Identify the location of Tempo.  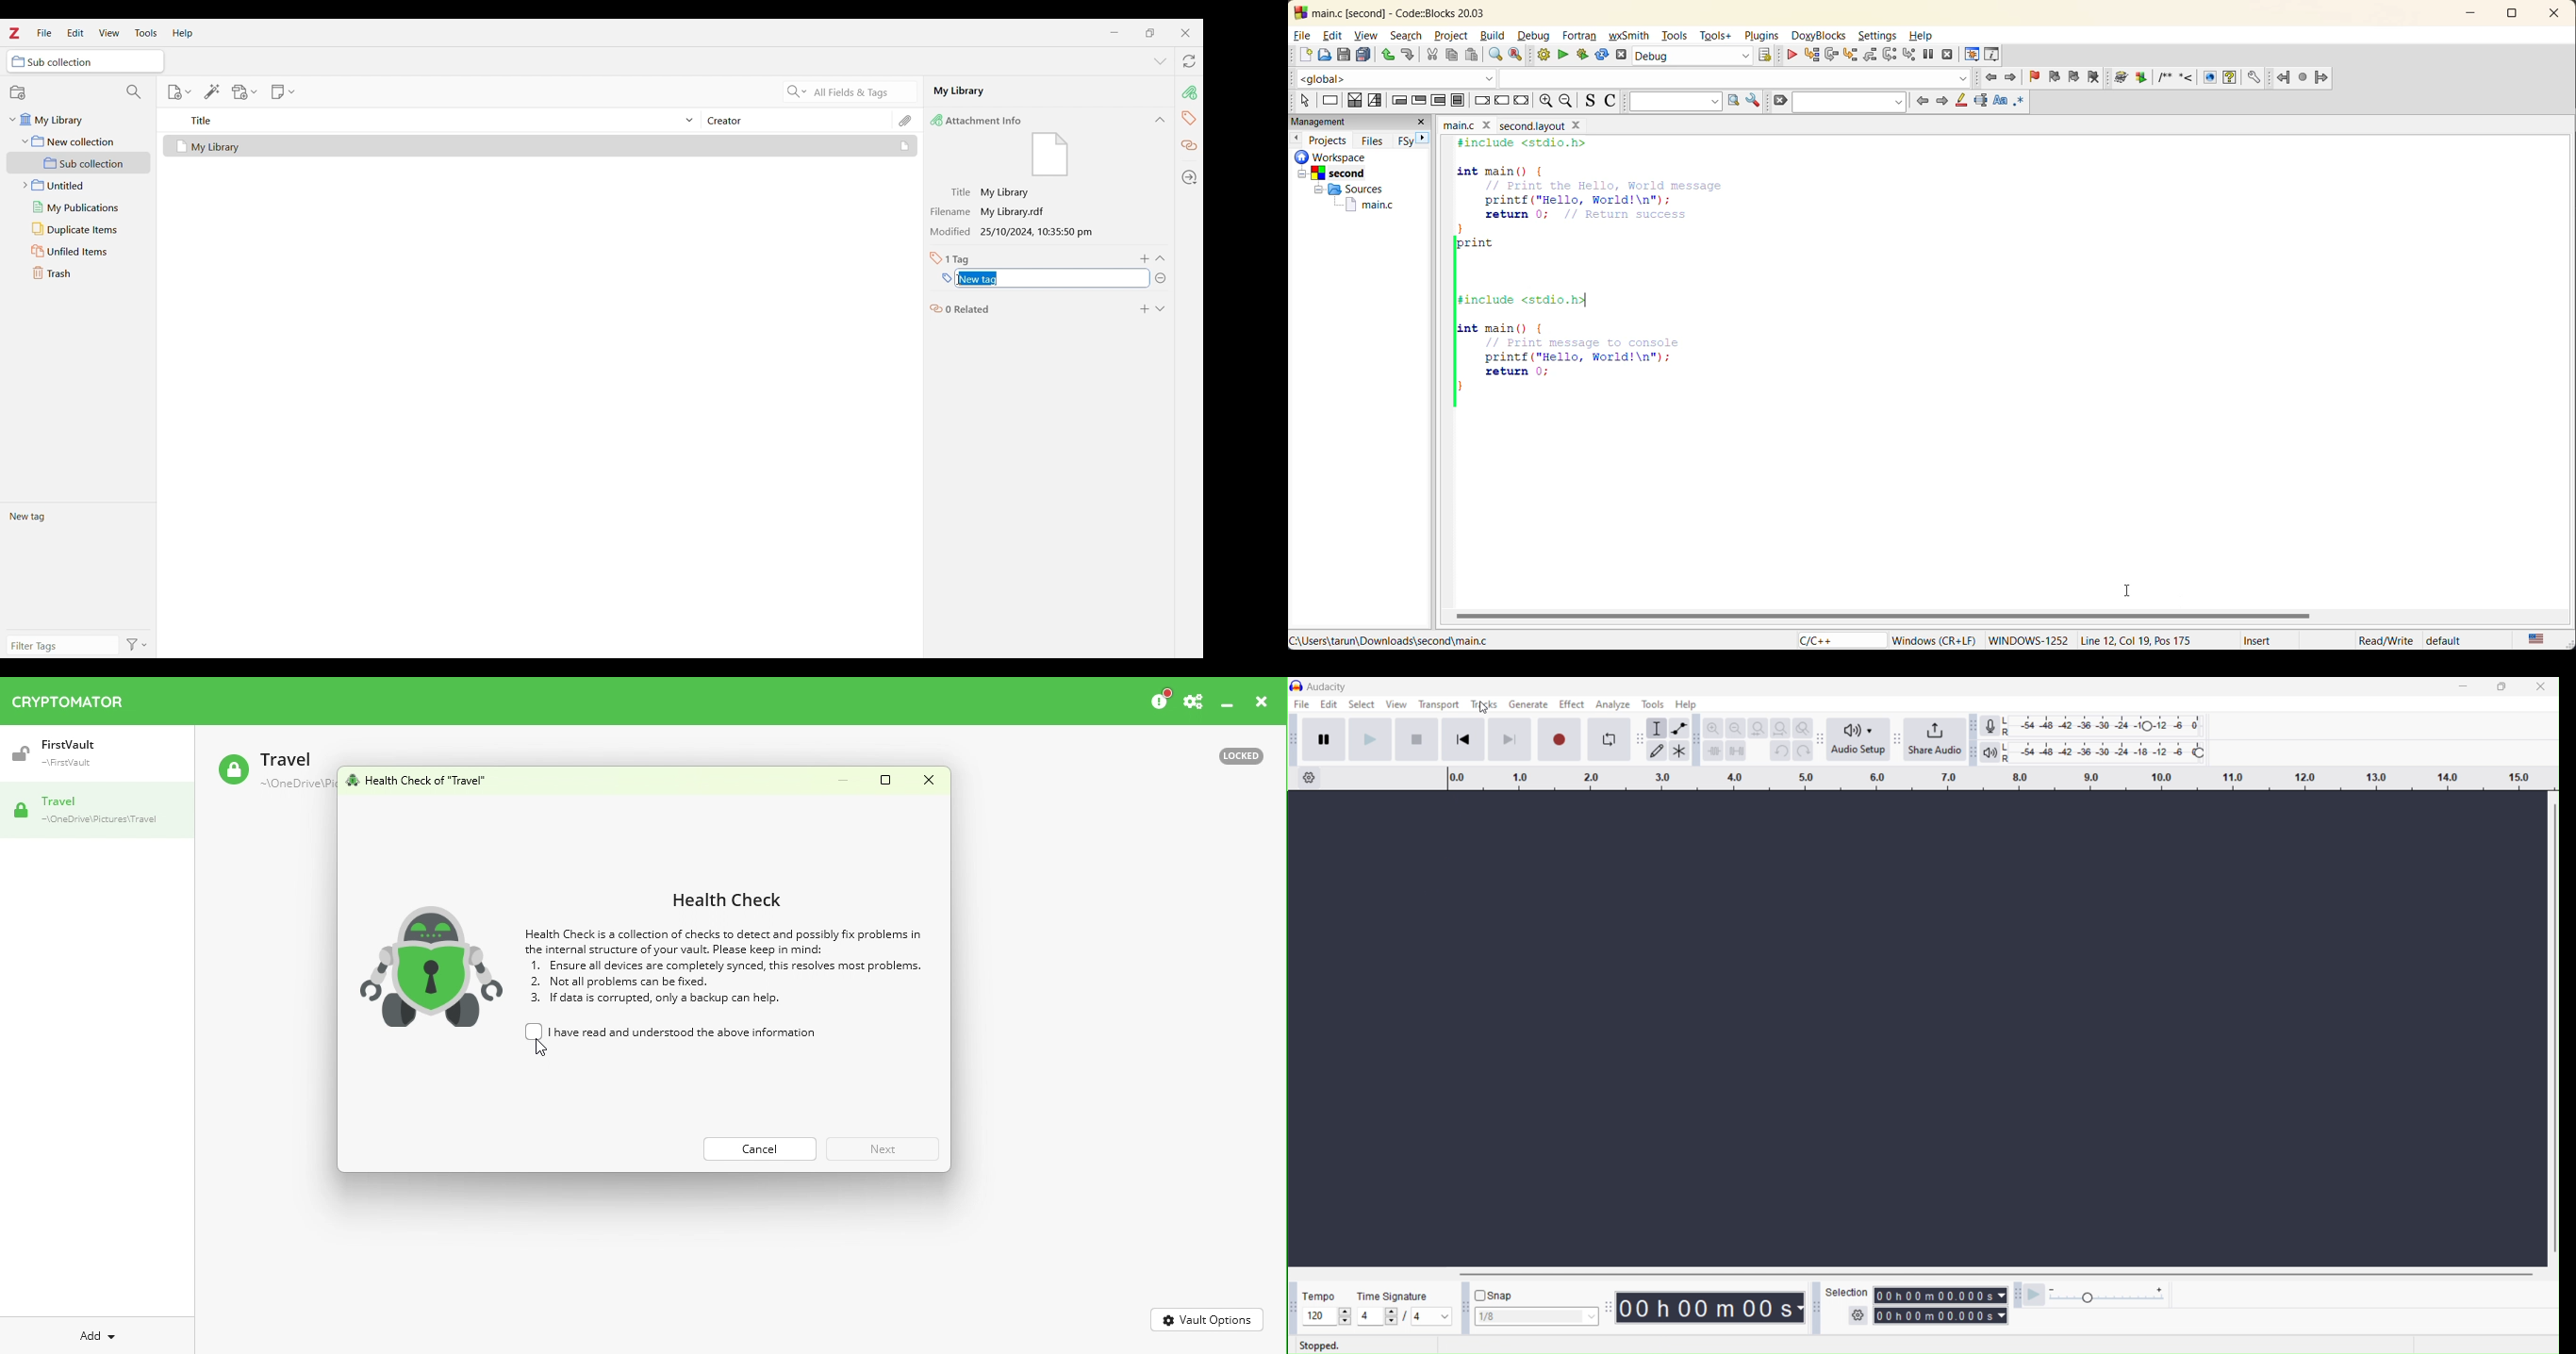
(1320, 1297).